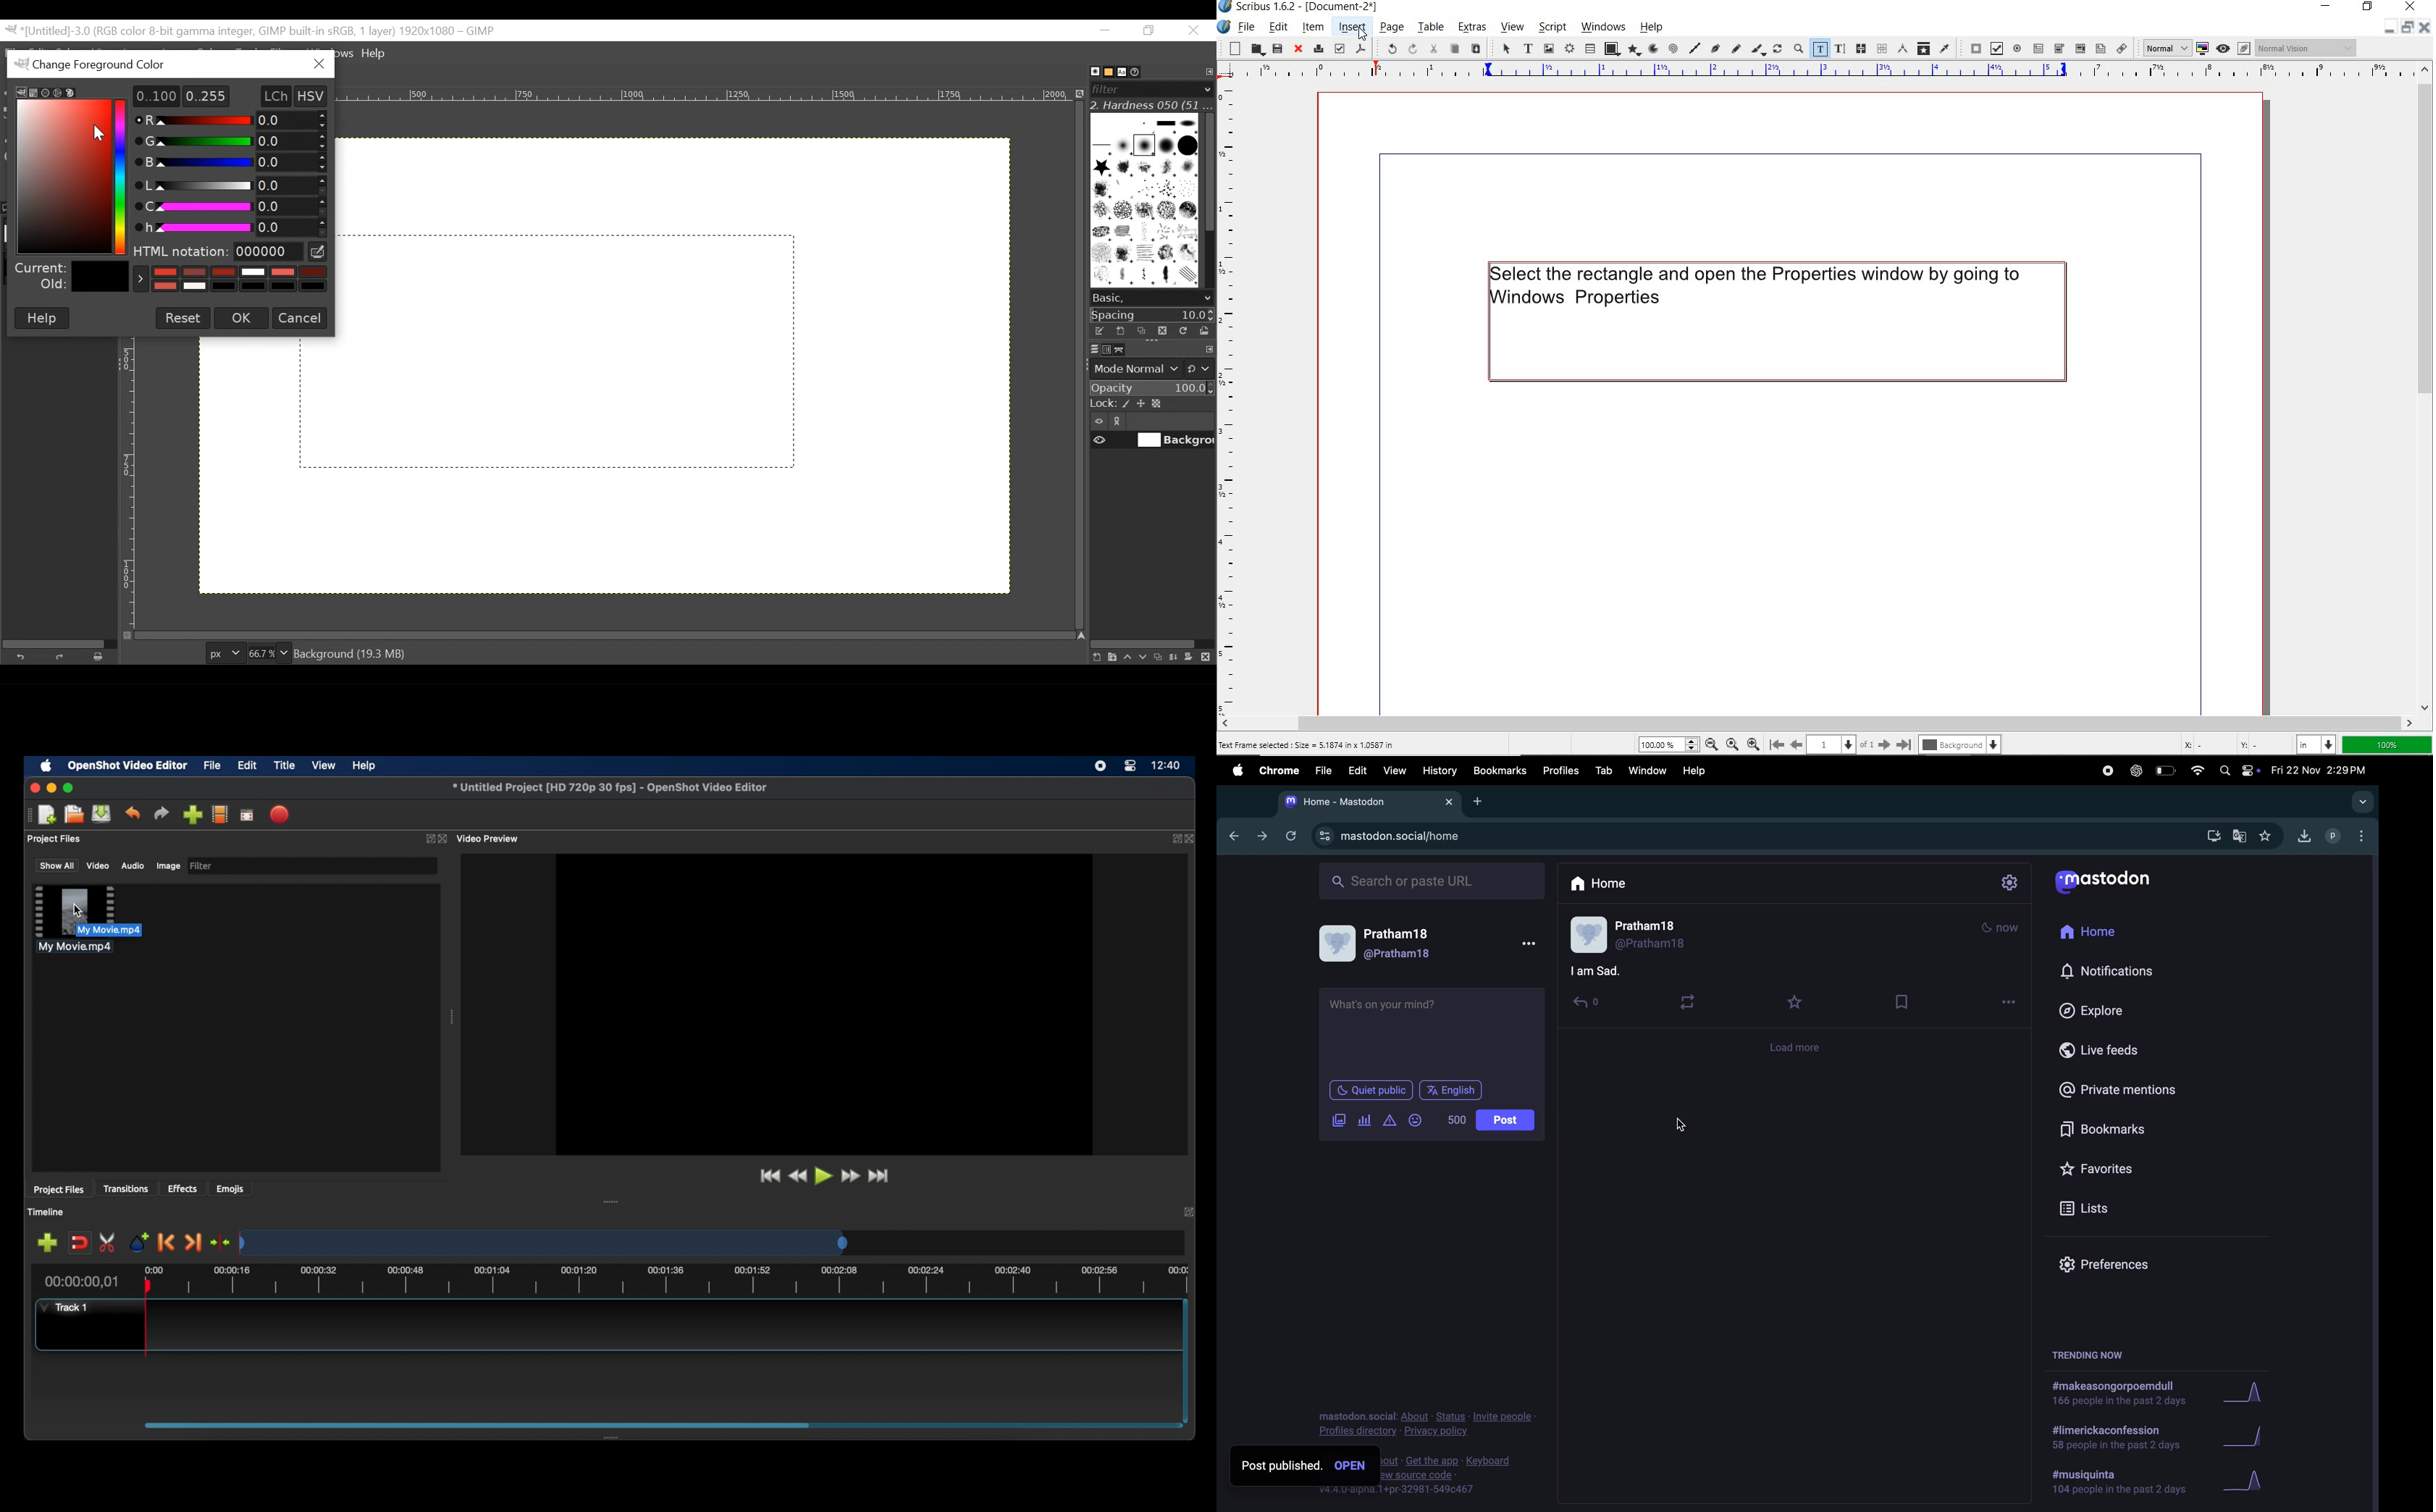 This screenshot has height=1512, width=2436. Describe the element at coordinates (1800, 1002) in the screenshot. I see `favourites` at that location.